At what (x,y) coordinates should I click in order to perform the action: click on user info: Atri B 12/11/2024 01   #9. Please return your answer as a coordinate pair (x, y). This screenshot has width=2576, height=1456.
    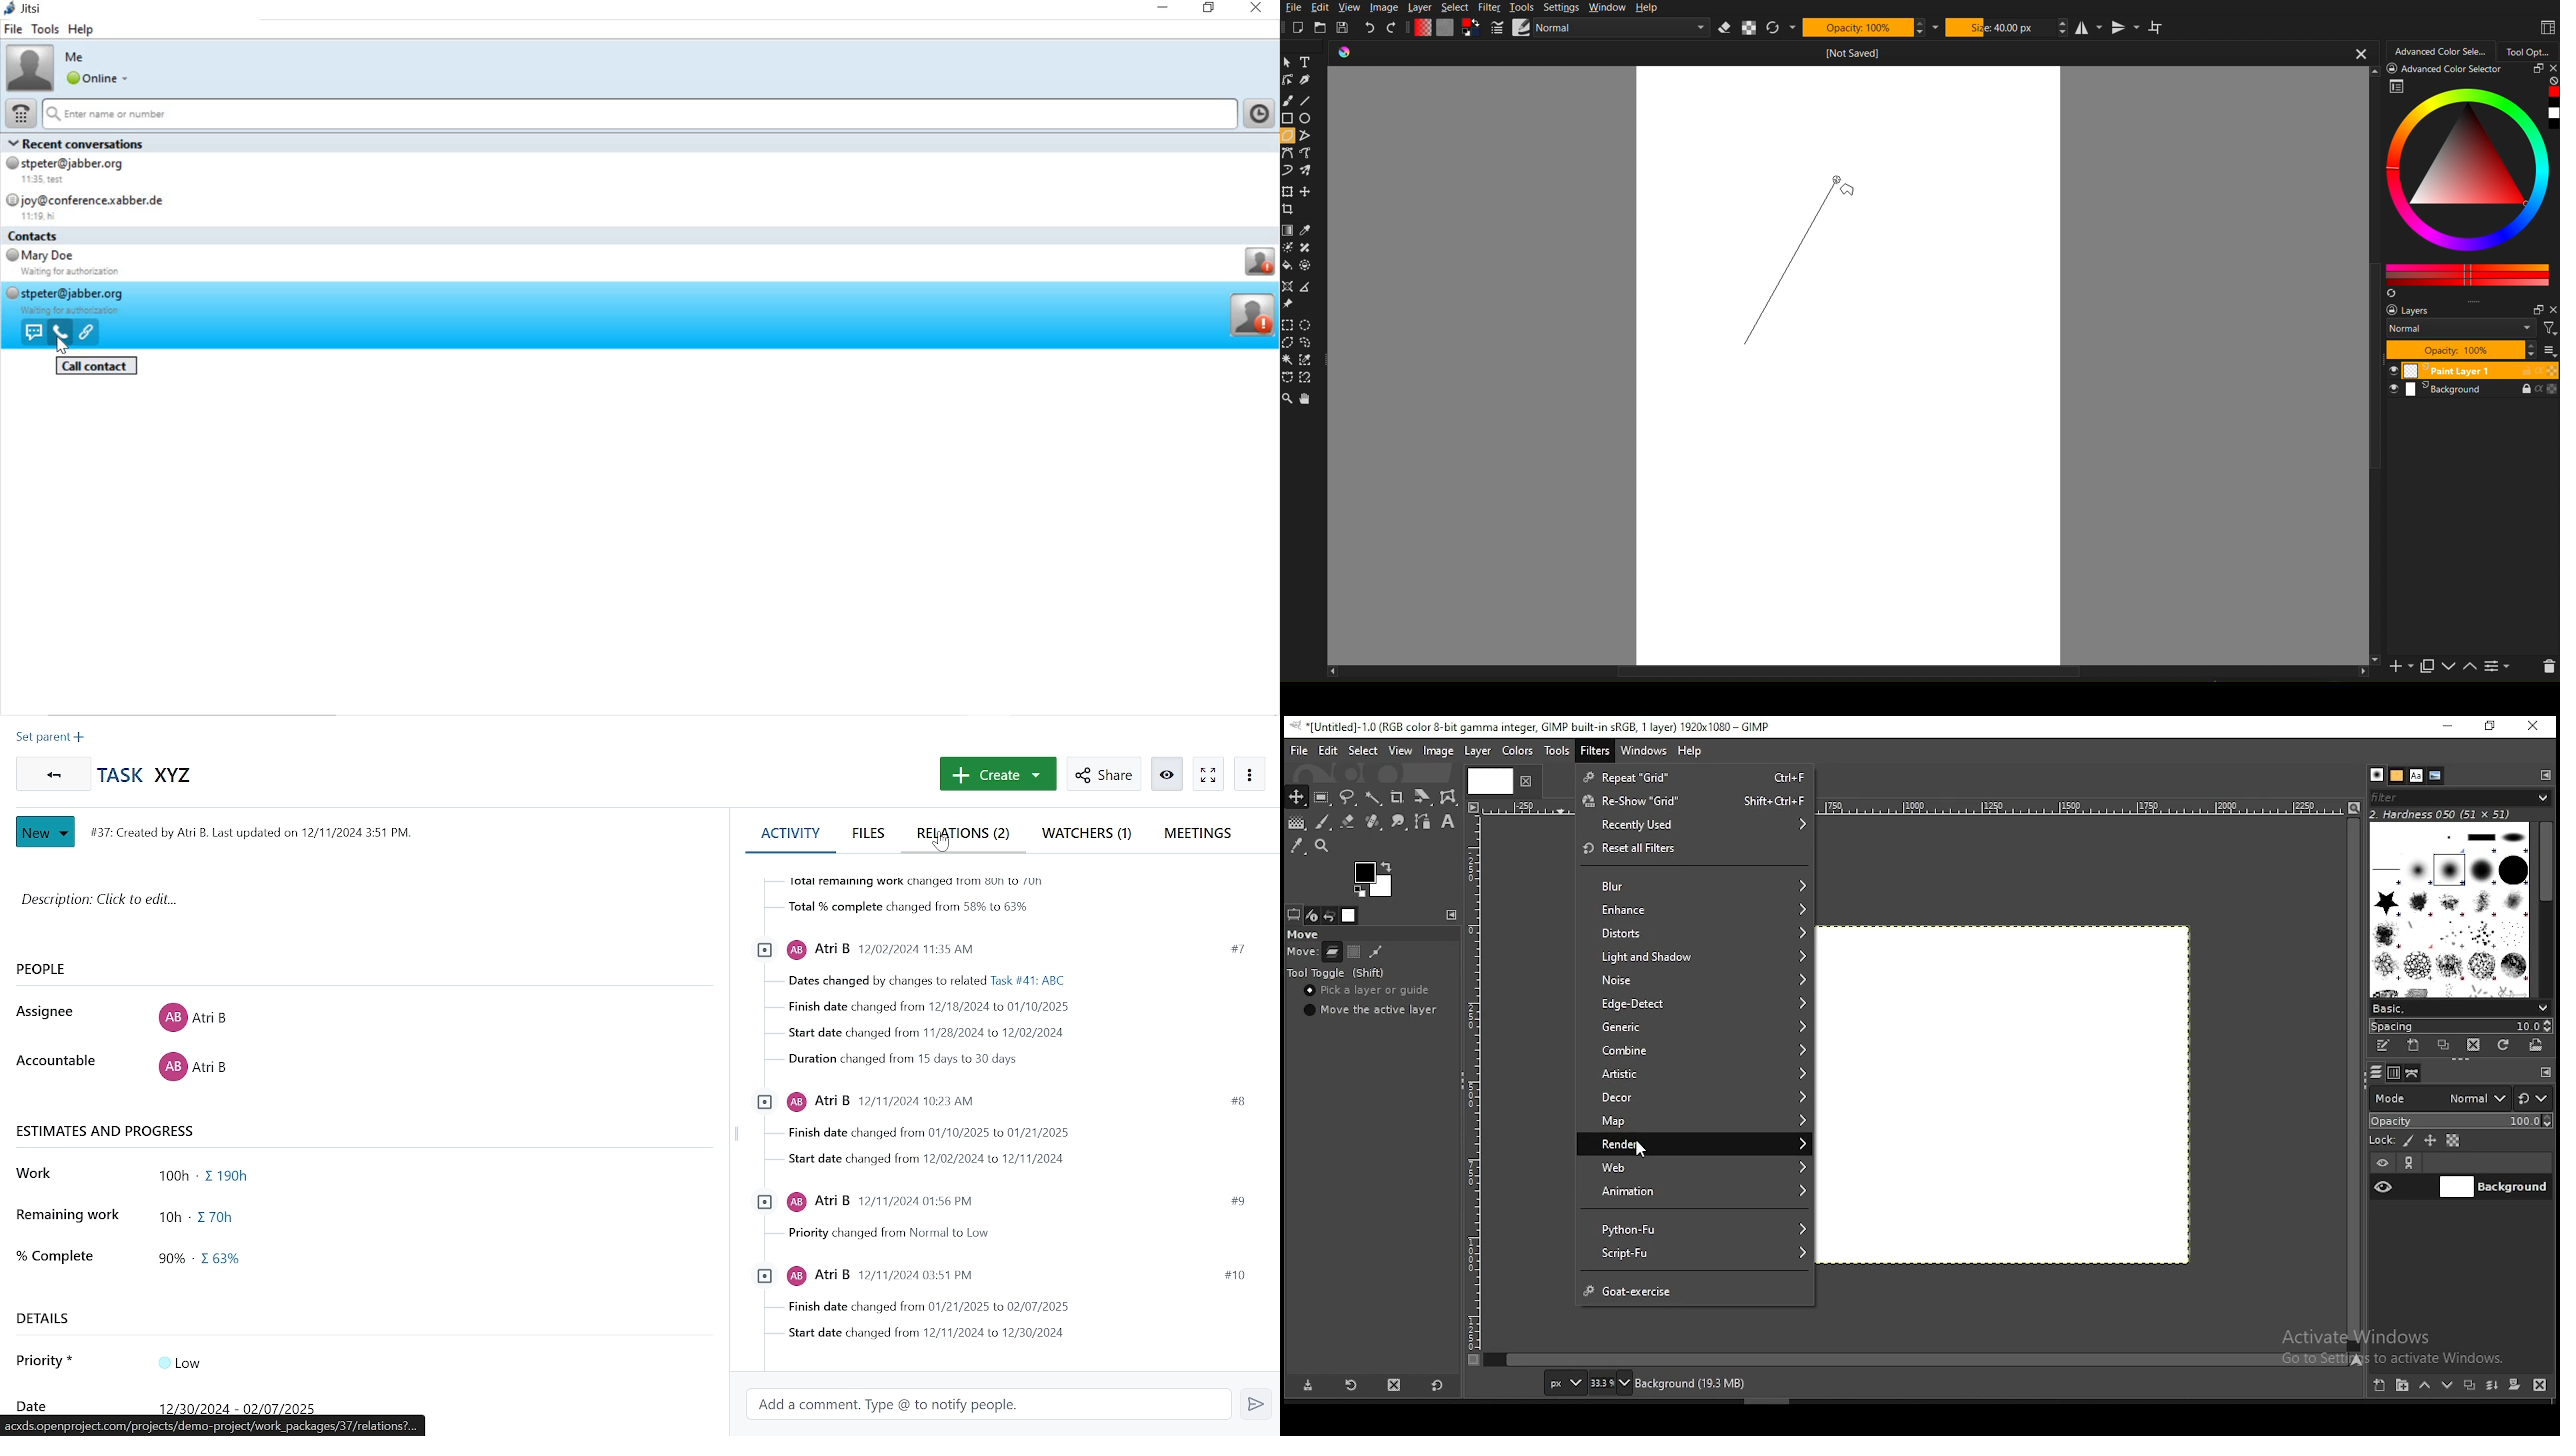
    Looking at the image, I should click on (999, 1200).